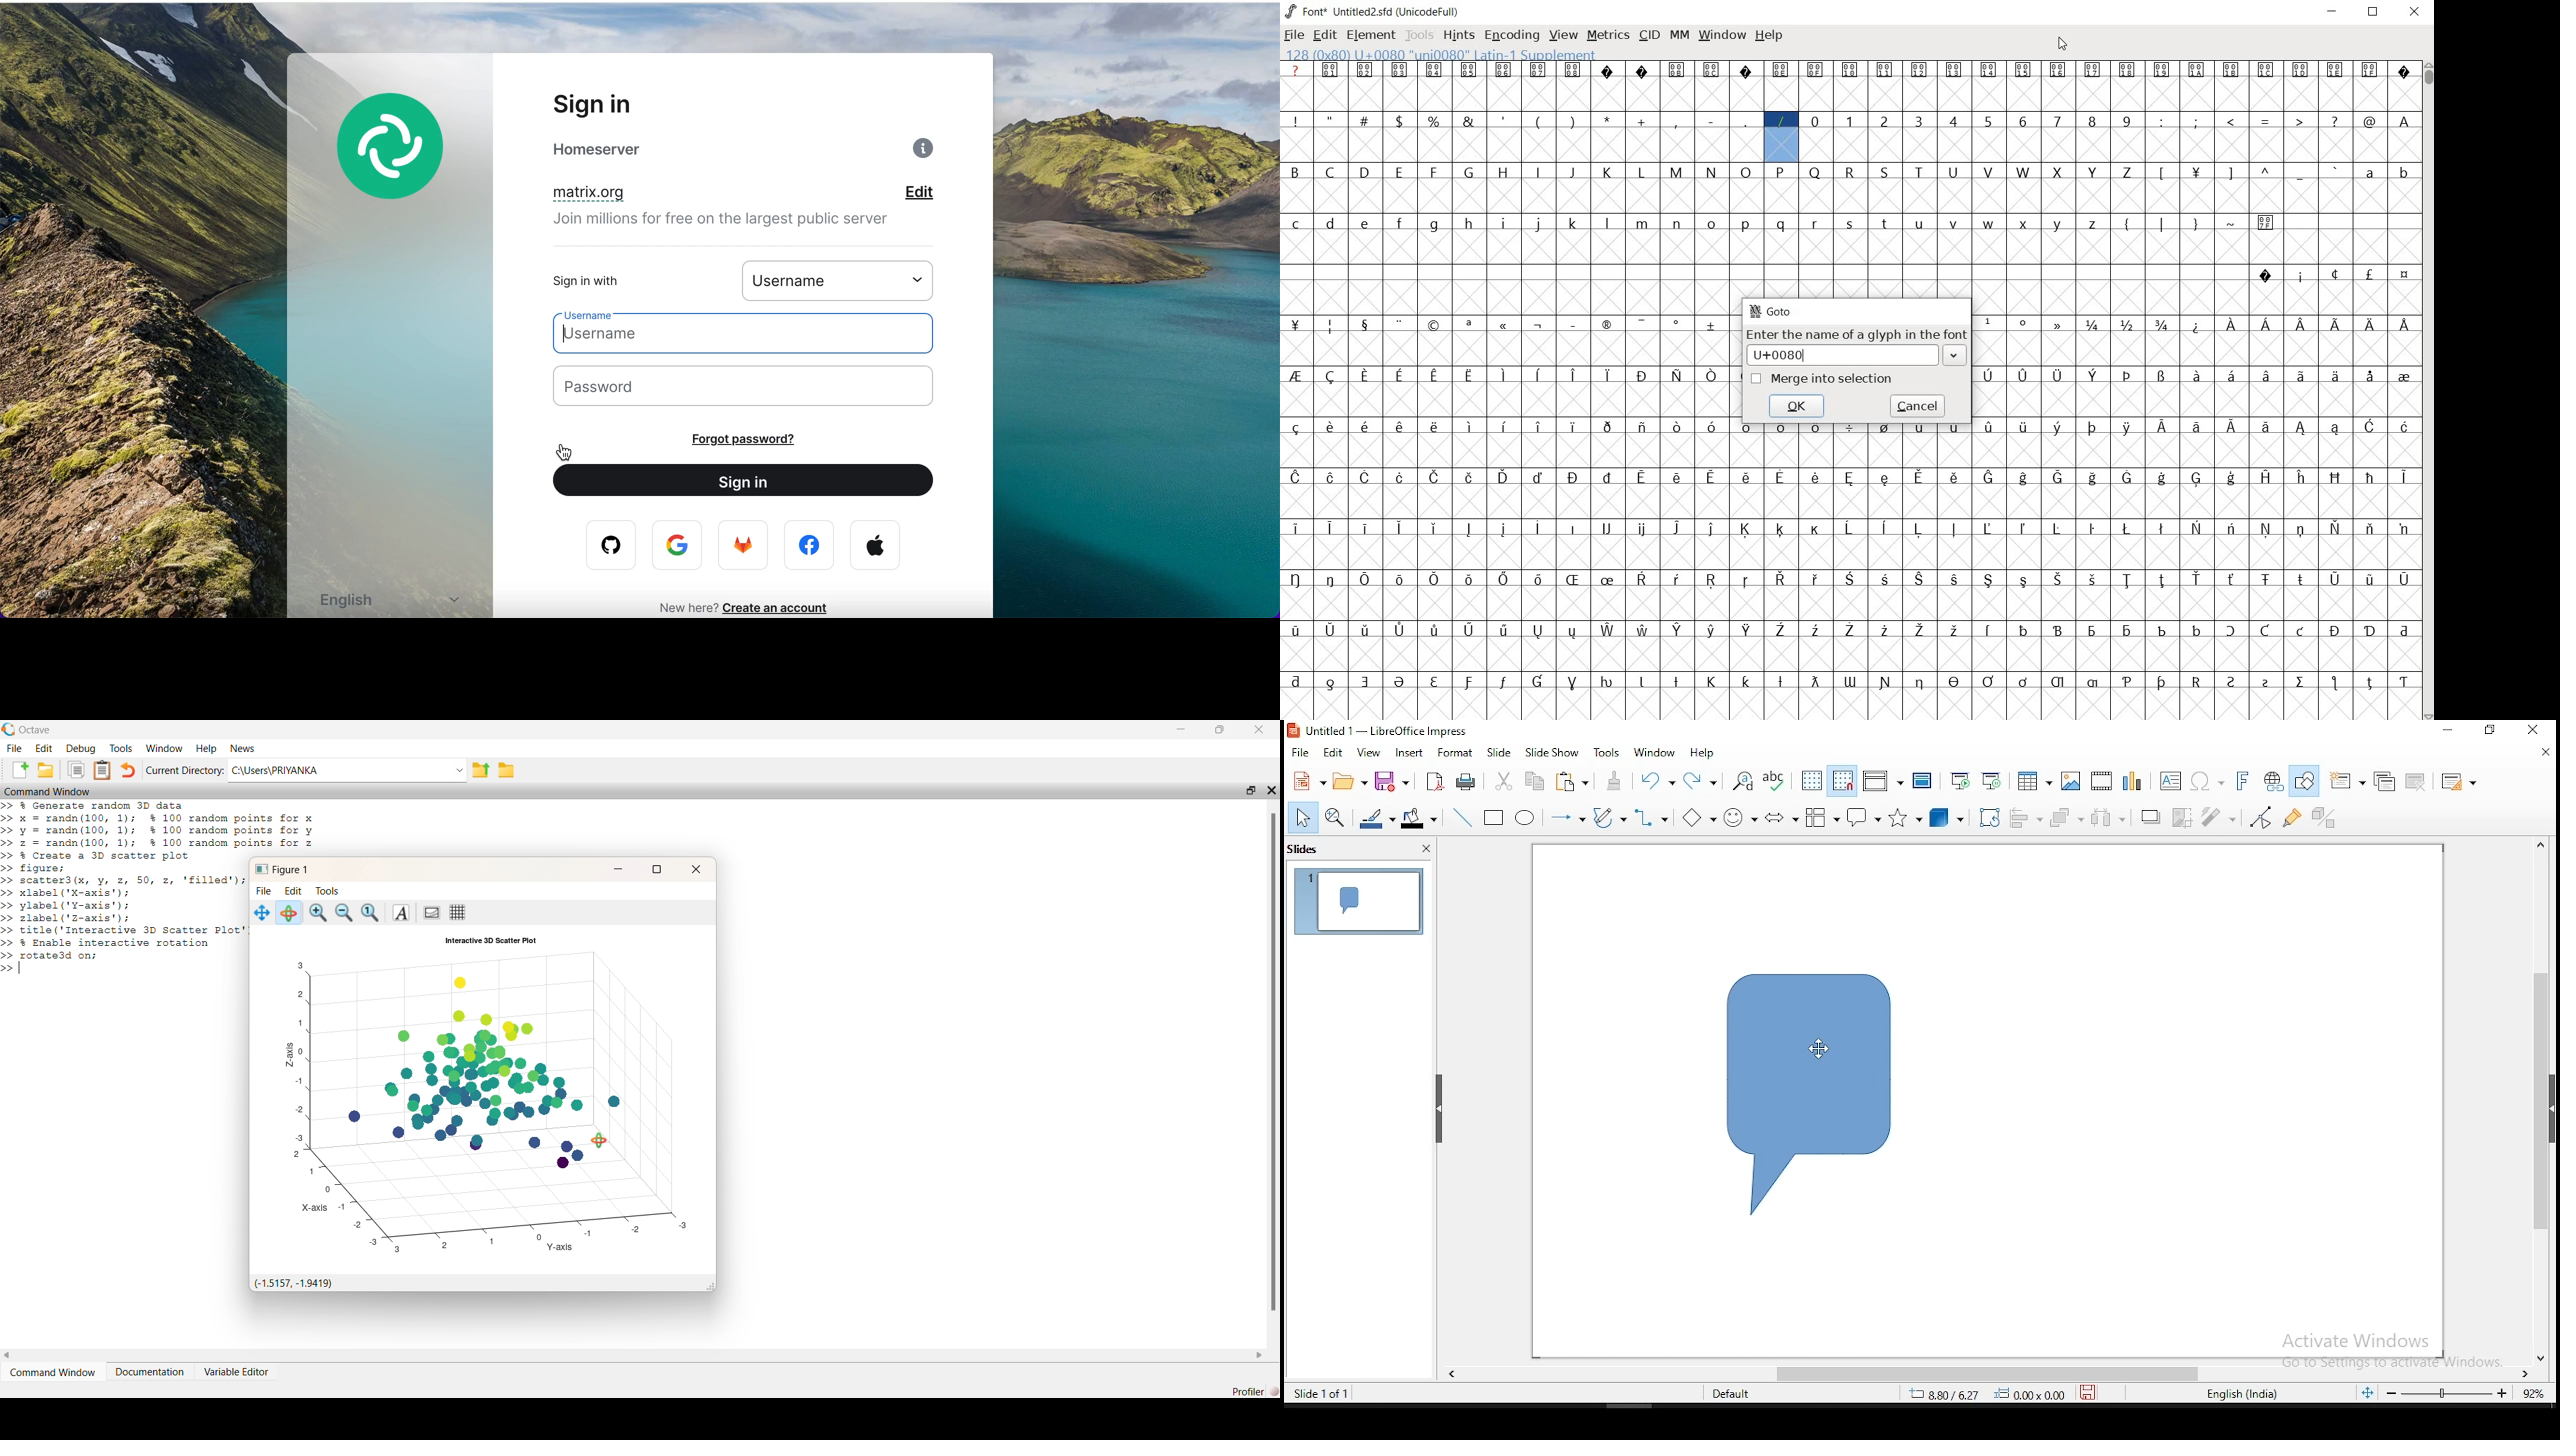 The width and height of the screenshot is (2576, 1456). I want to click on glyph, so click(1366, 682).